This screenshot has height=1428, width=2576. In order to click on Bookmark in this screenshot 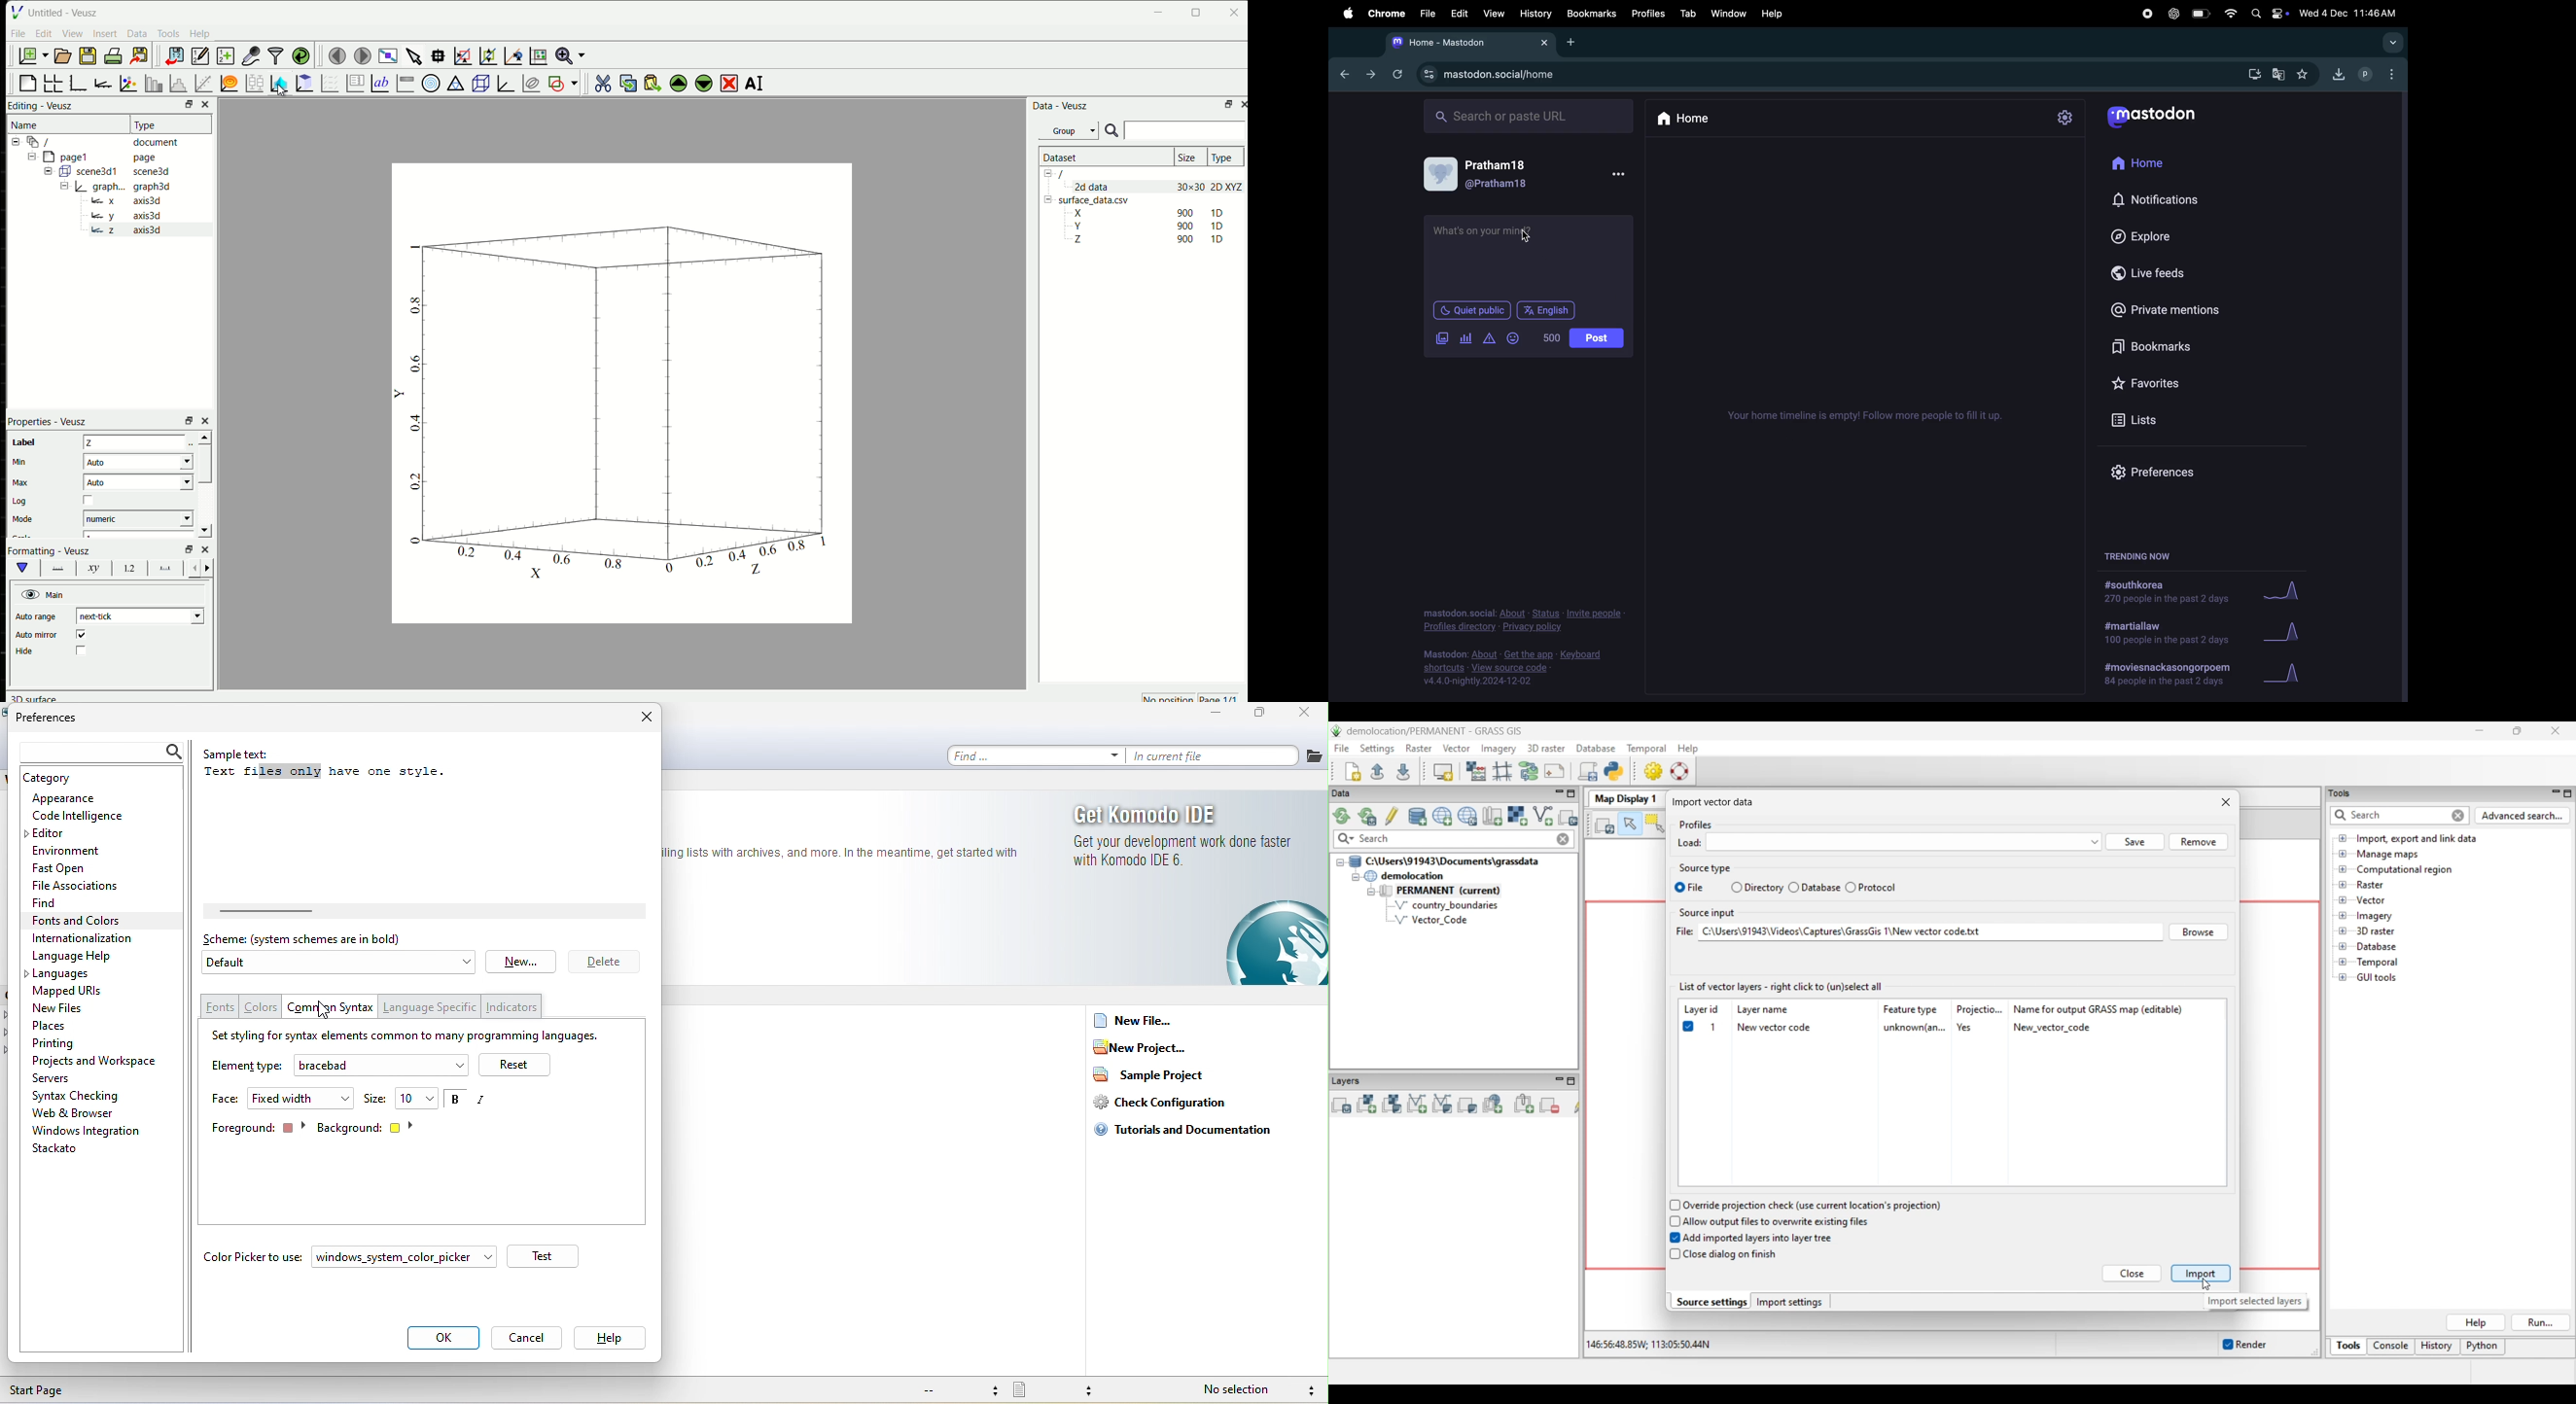, I will do `click(1591, 14)`.